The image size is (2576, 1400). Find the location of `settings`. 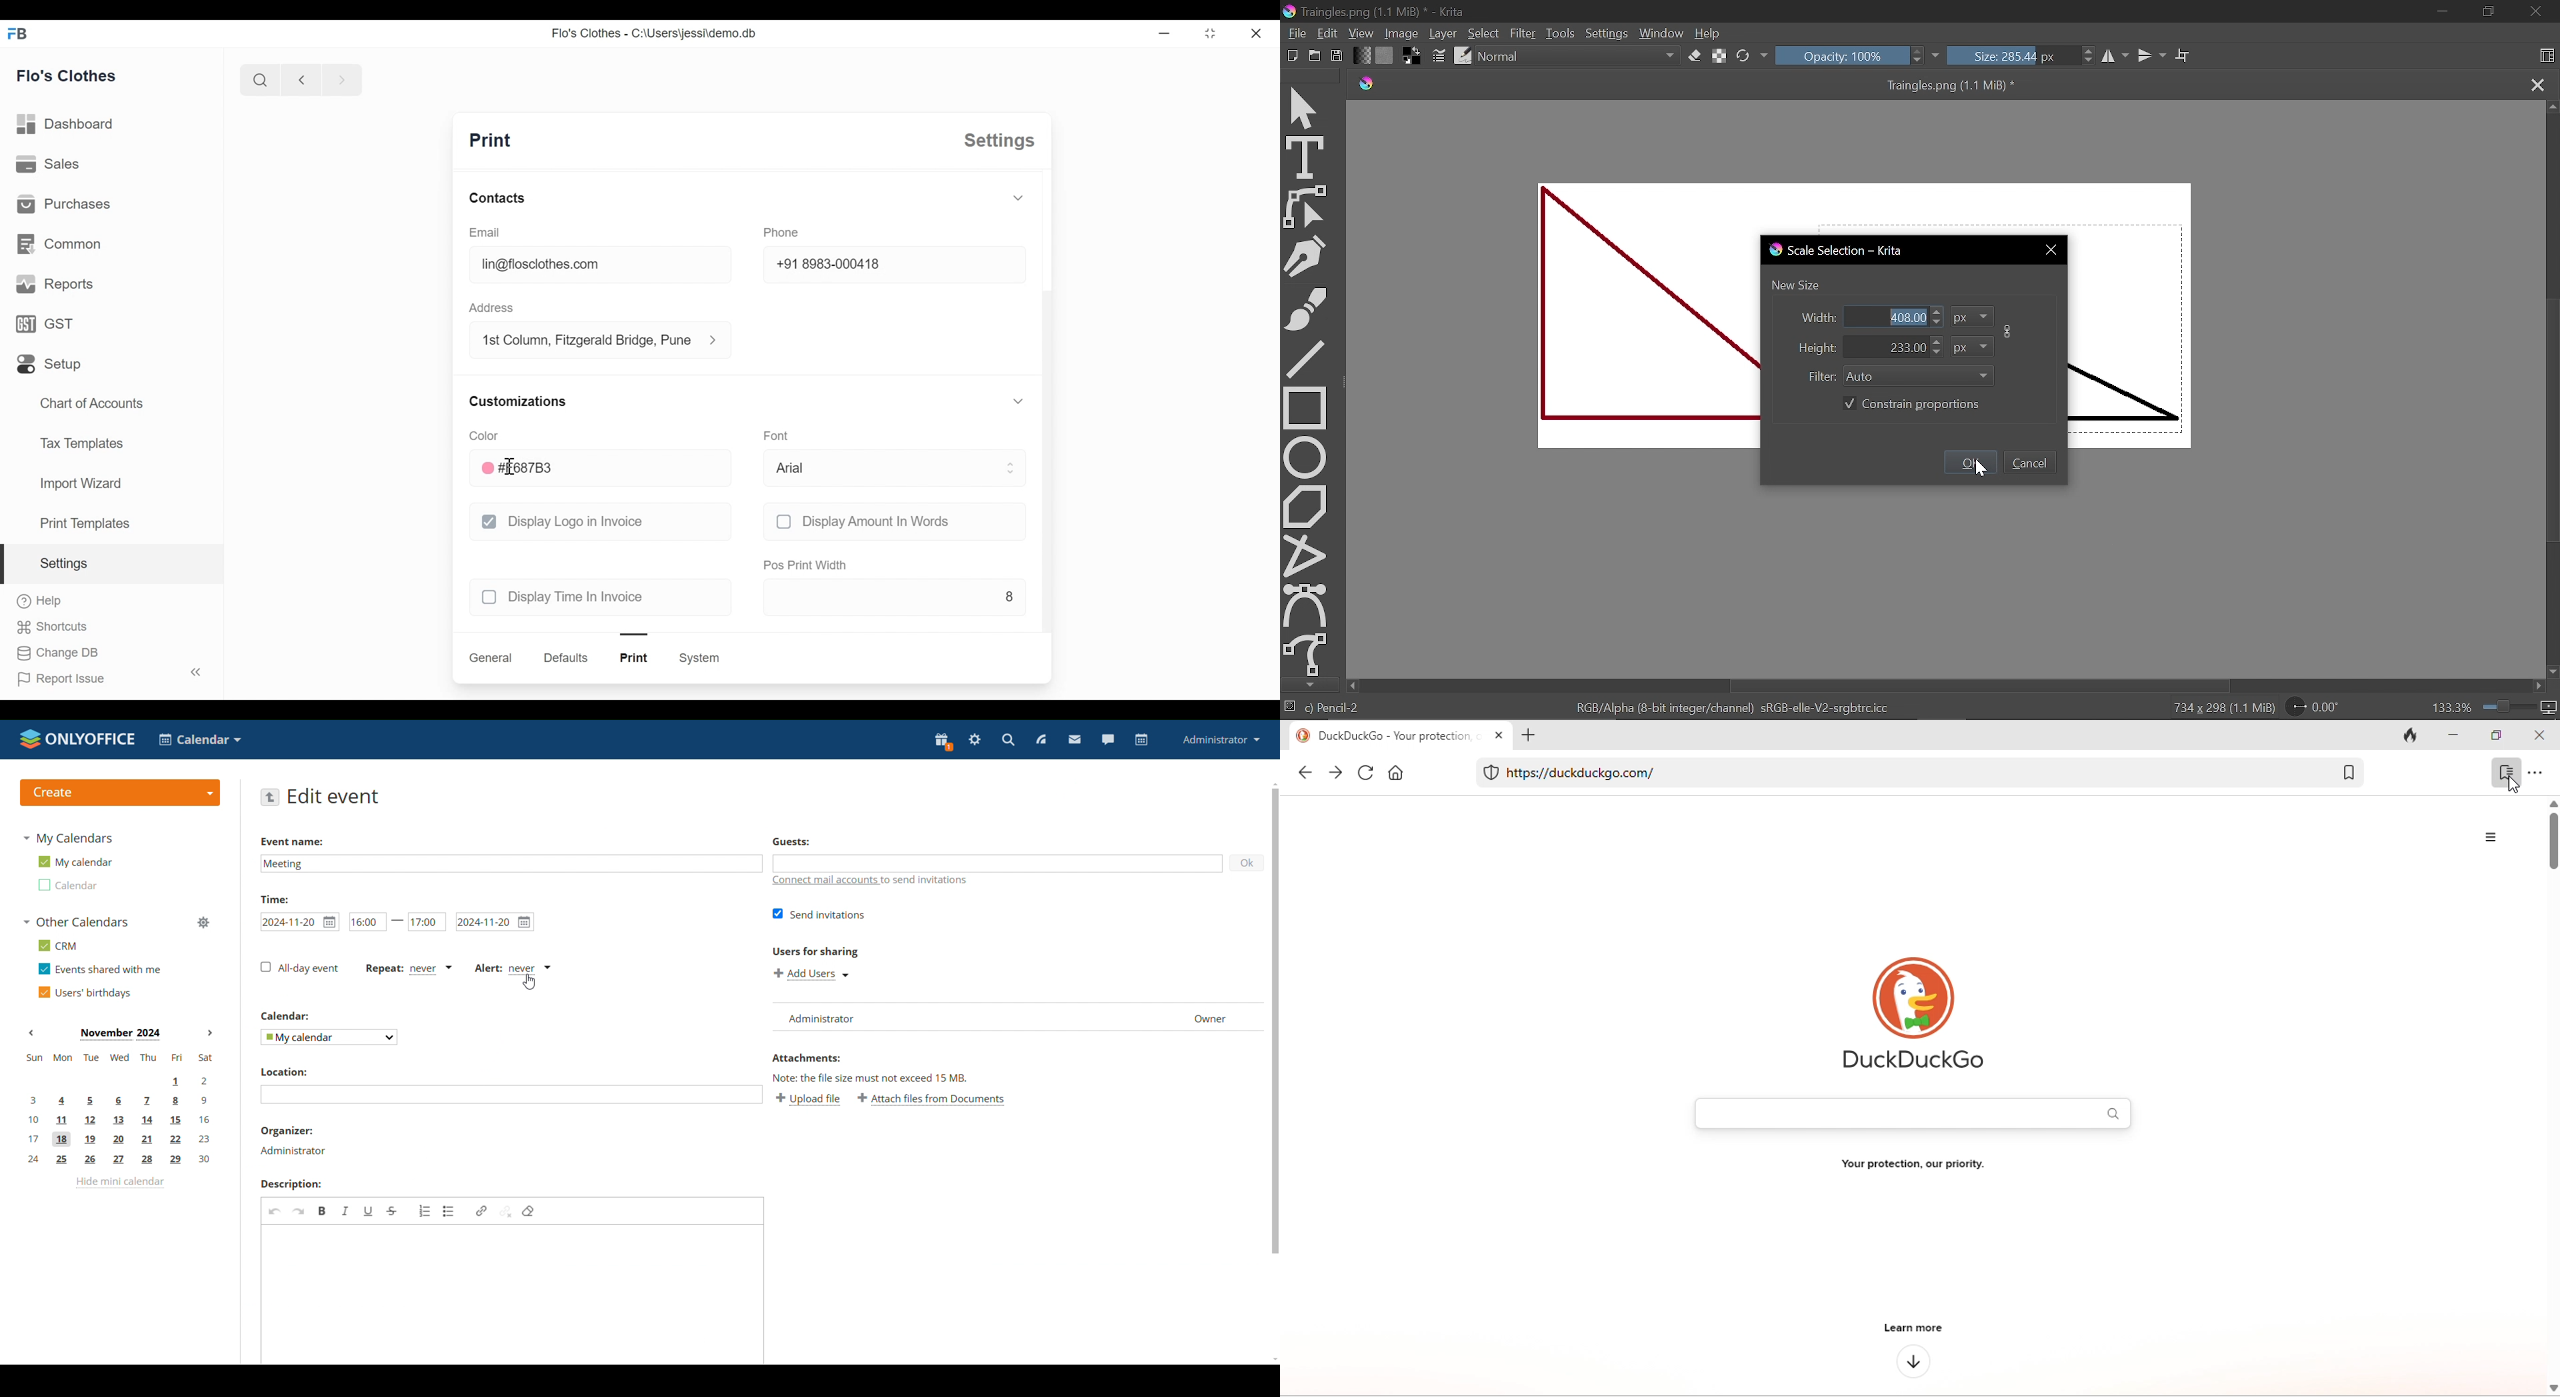

settings is located at coordinates (999, 141).